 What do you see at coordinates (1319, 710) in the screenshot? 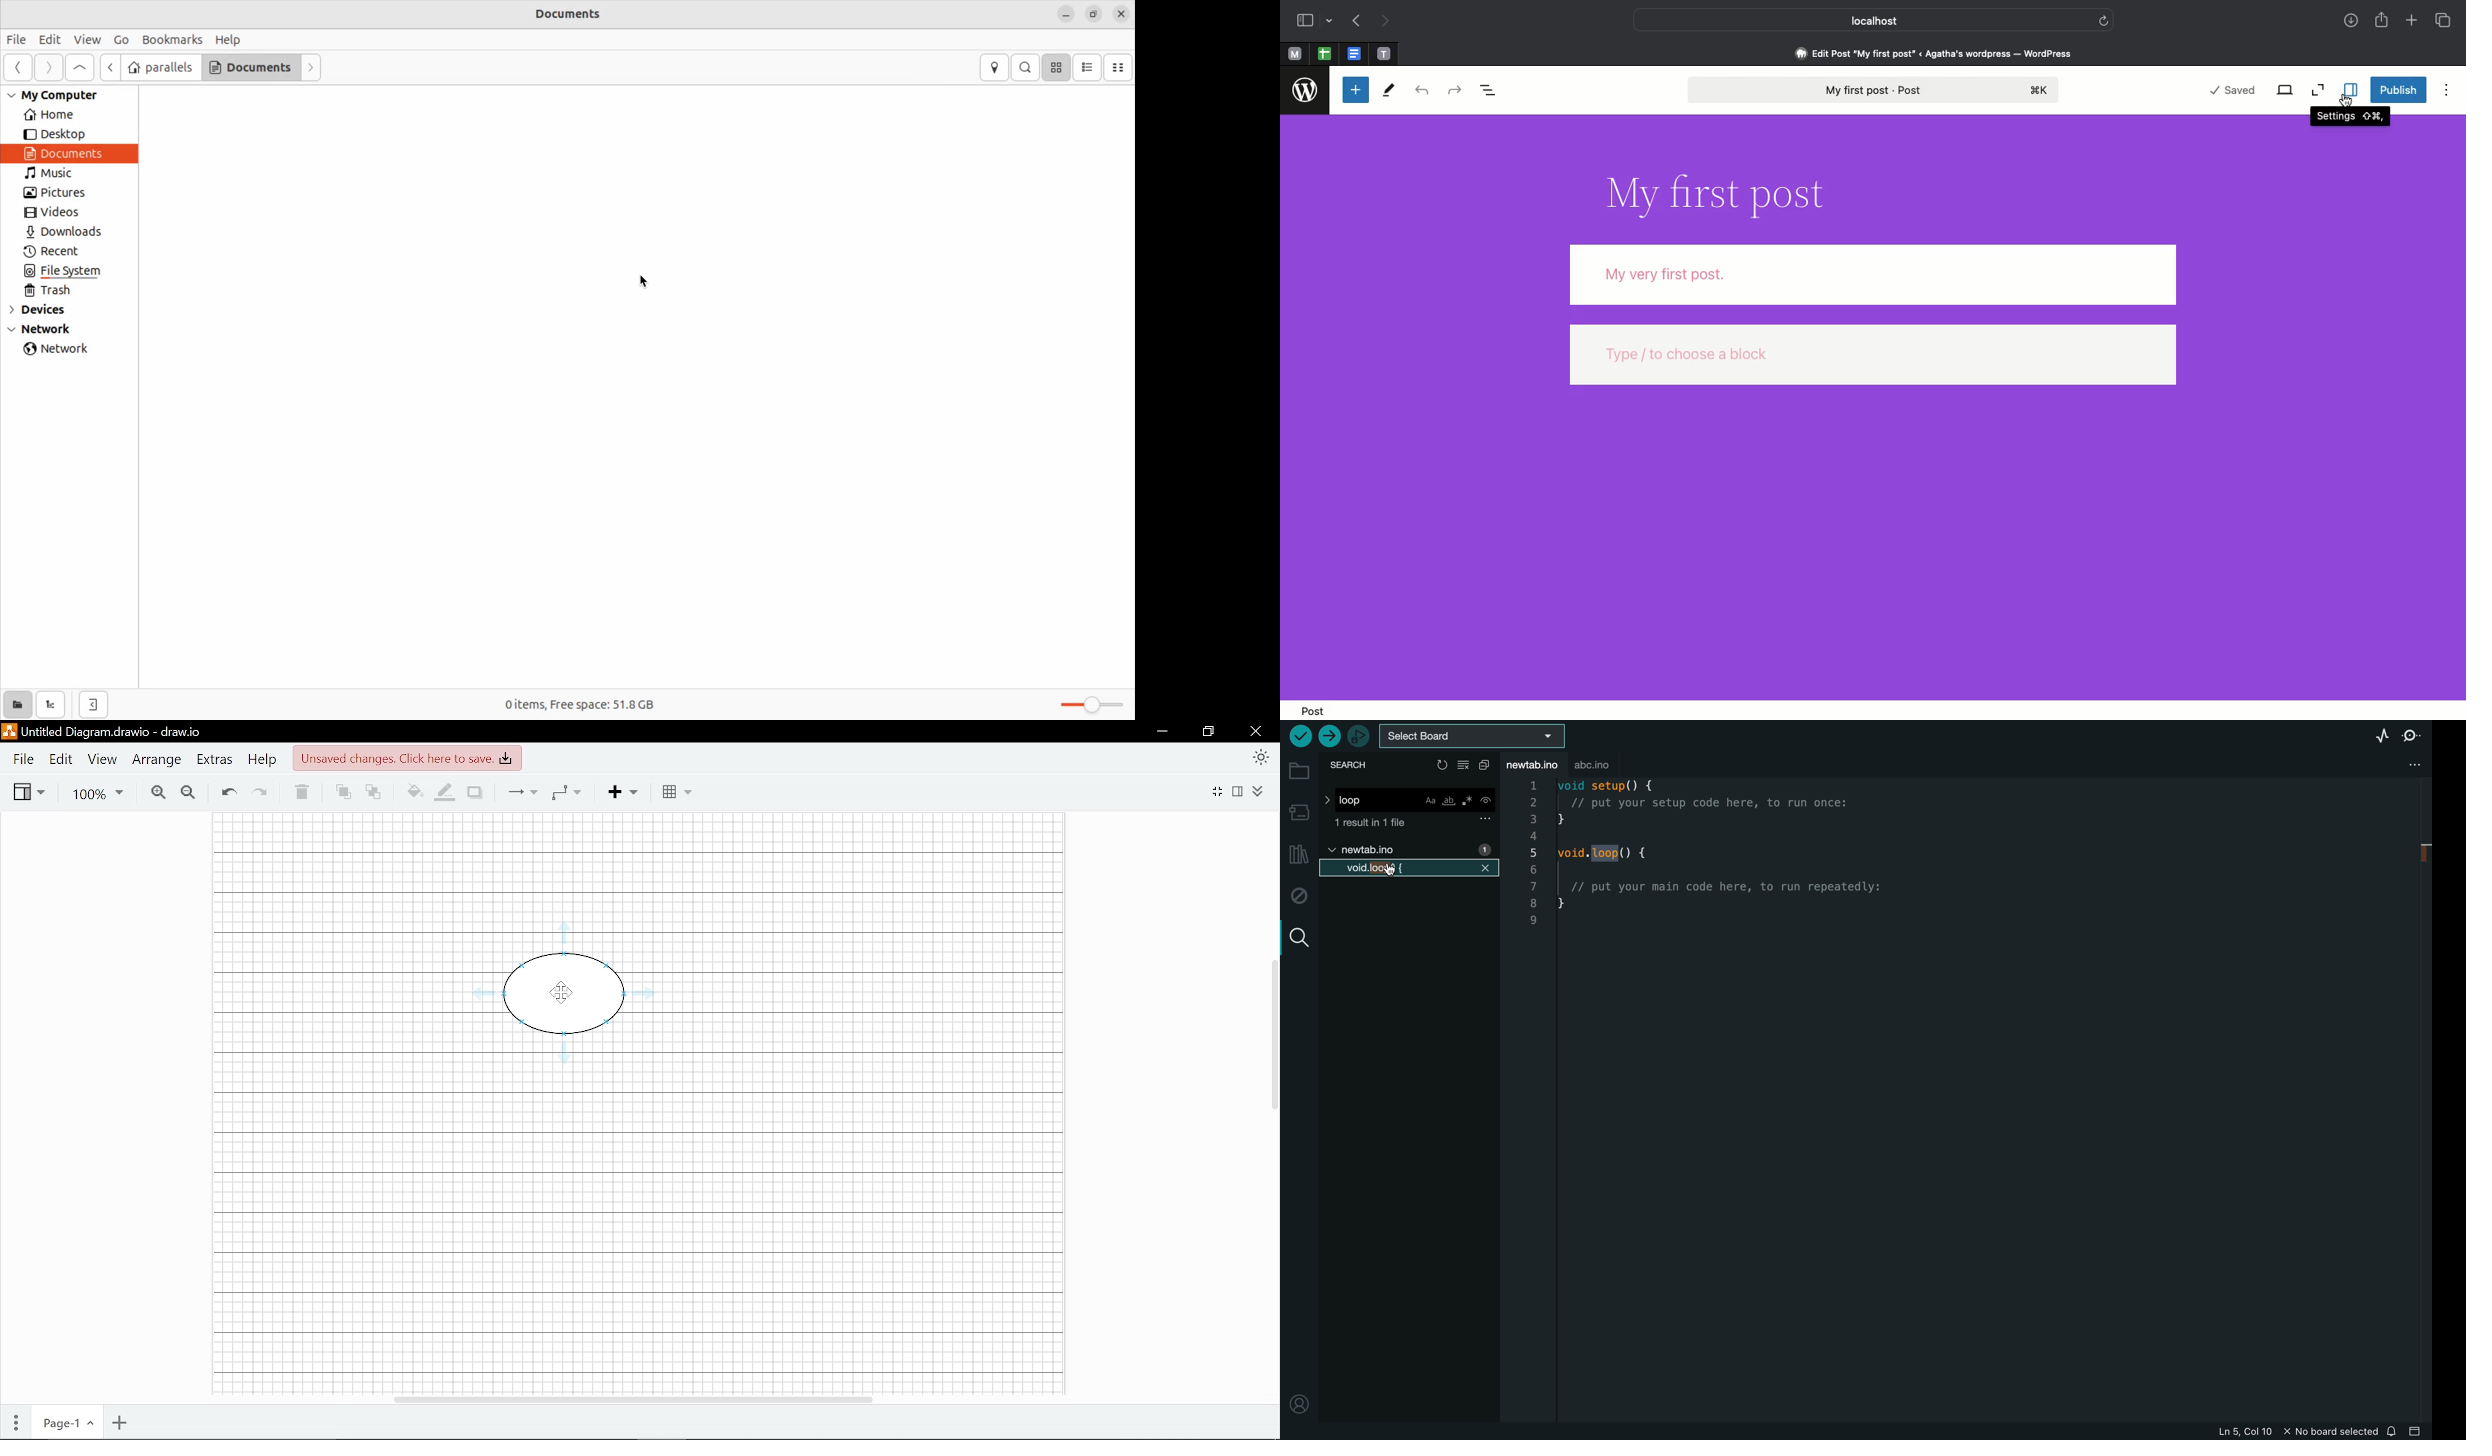
I see `Post` at bounding box center [1319, 710].